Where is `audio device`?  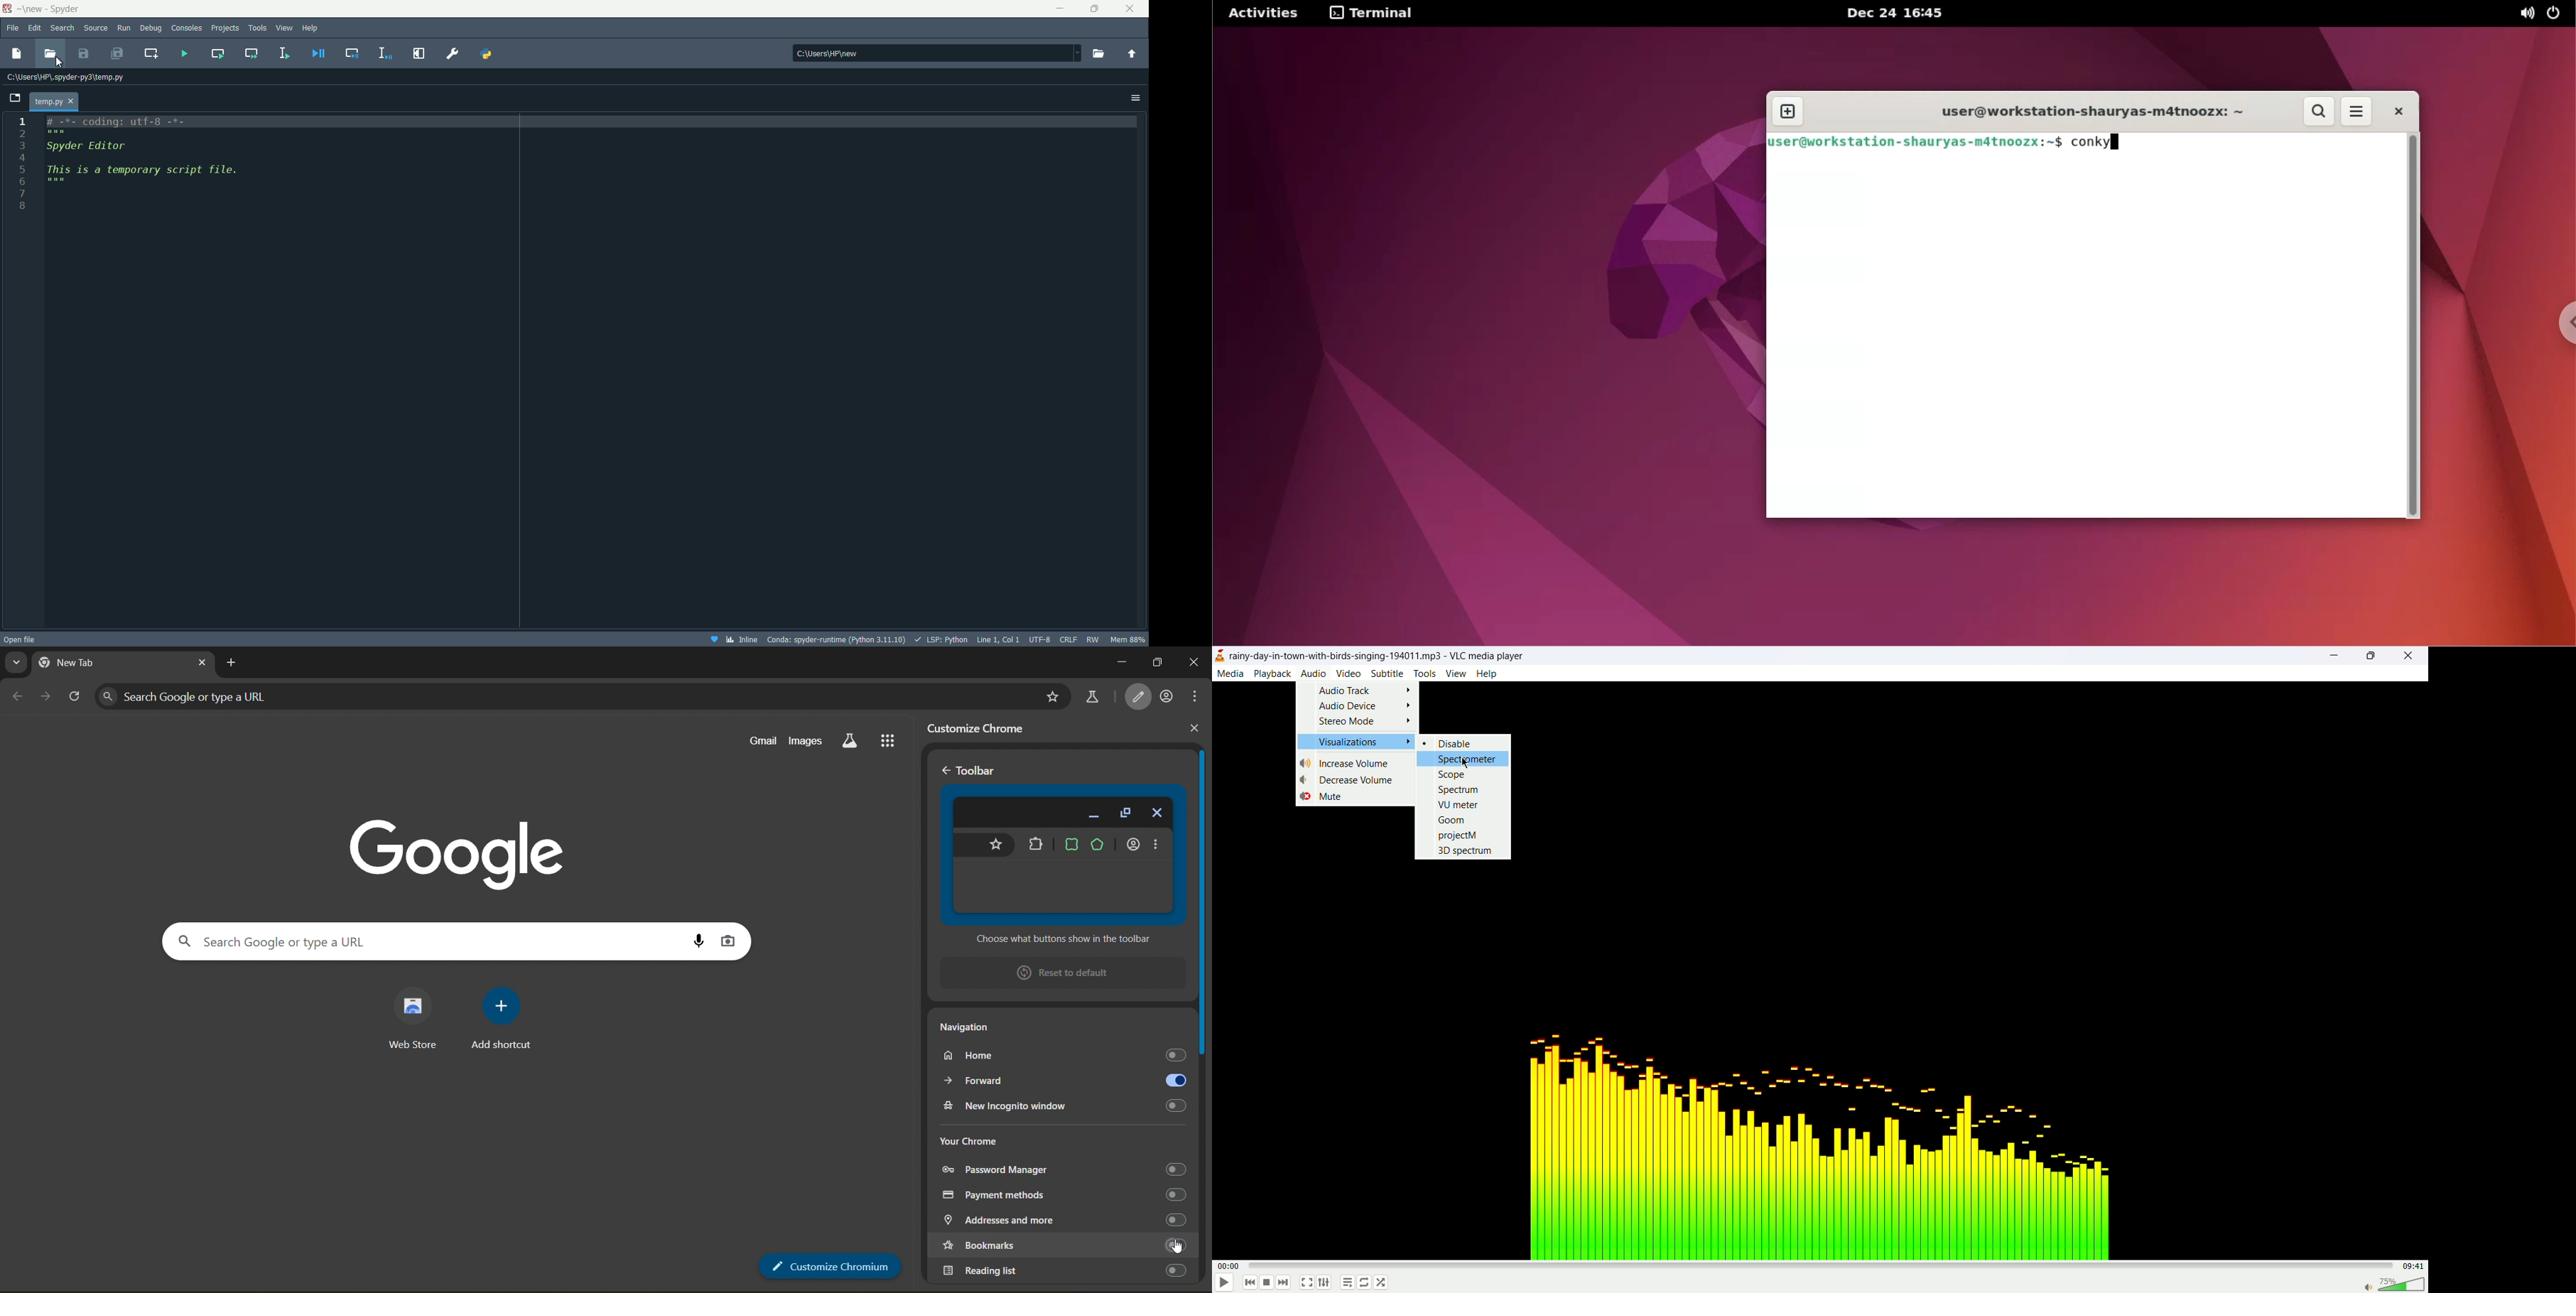
audio device is located at coordinates (1363, 705).